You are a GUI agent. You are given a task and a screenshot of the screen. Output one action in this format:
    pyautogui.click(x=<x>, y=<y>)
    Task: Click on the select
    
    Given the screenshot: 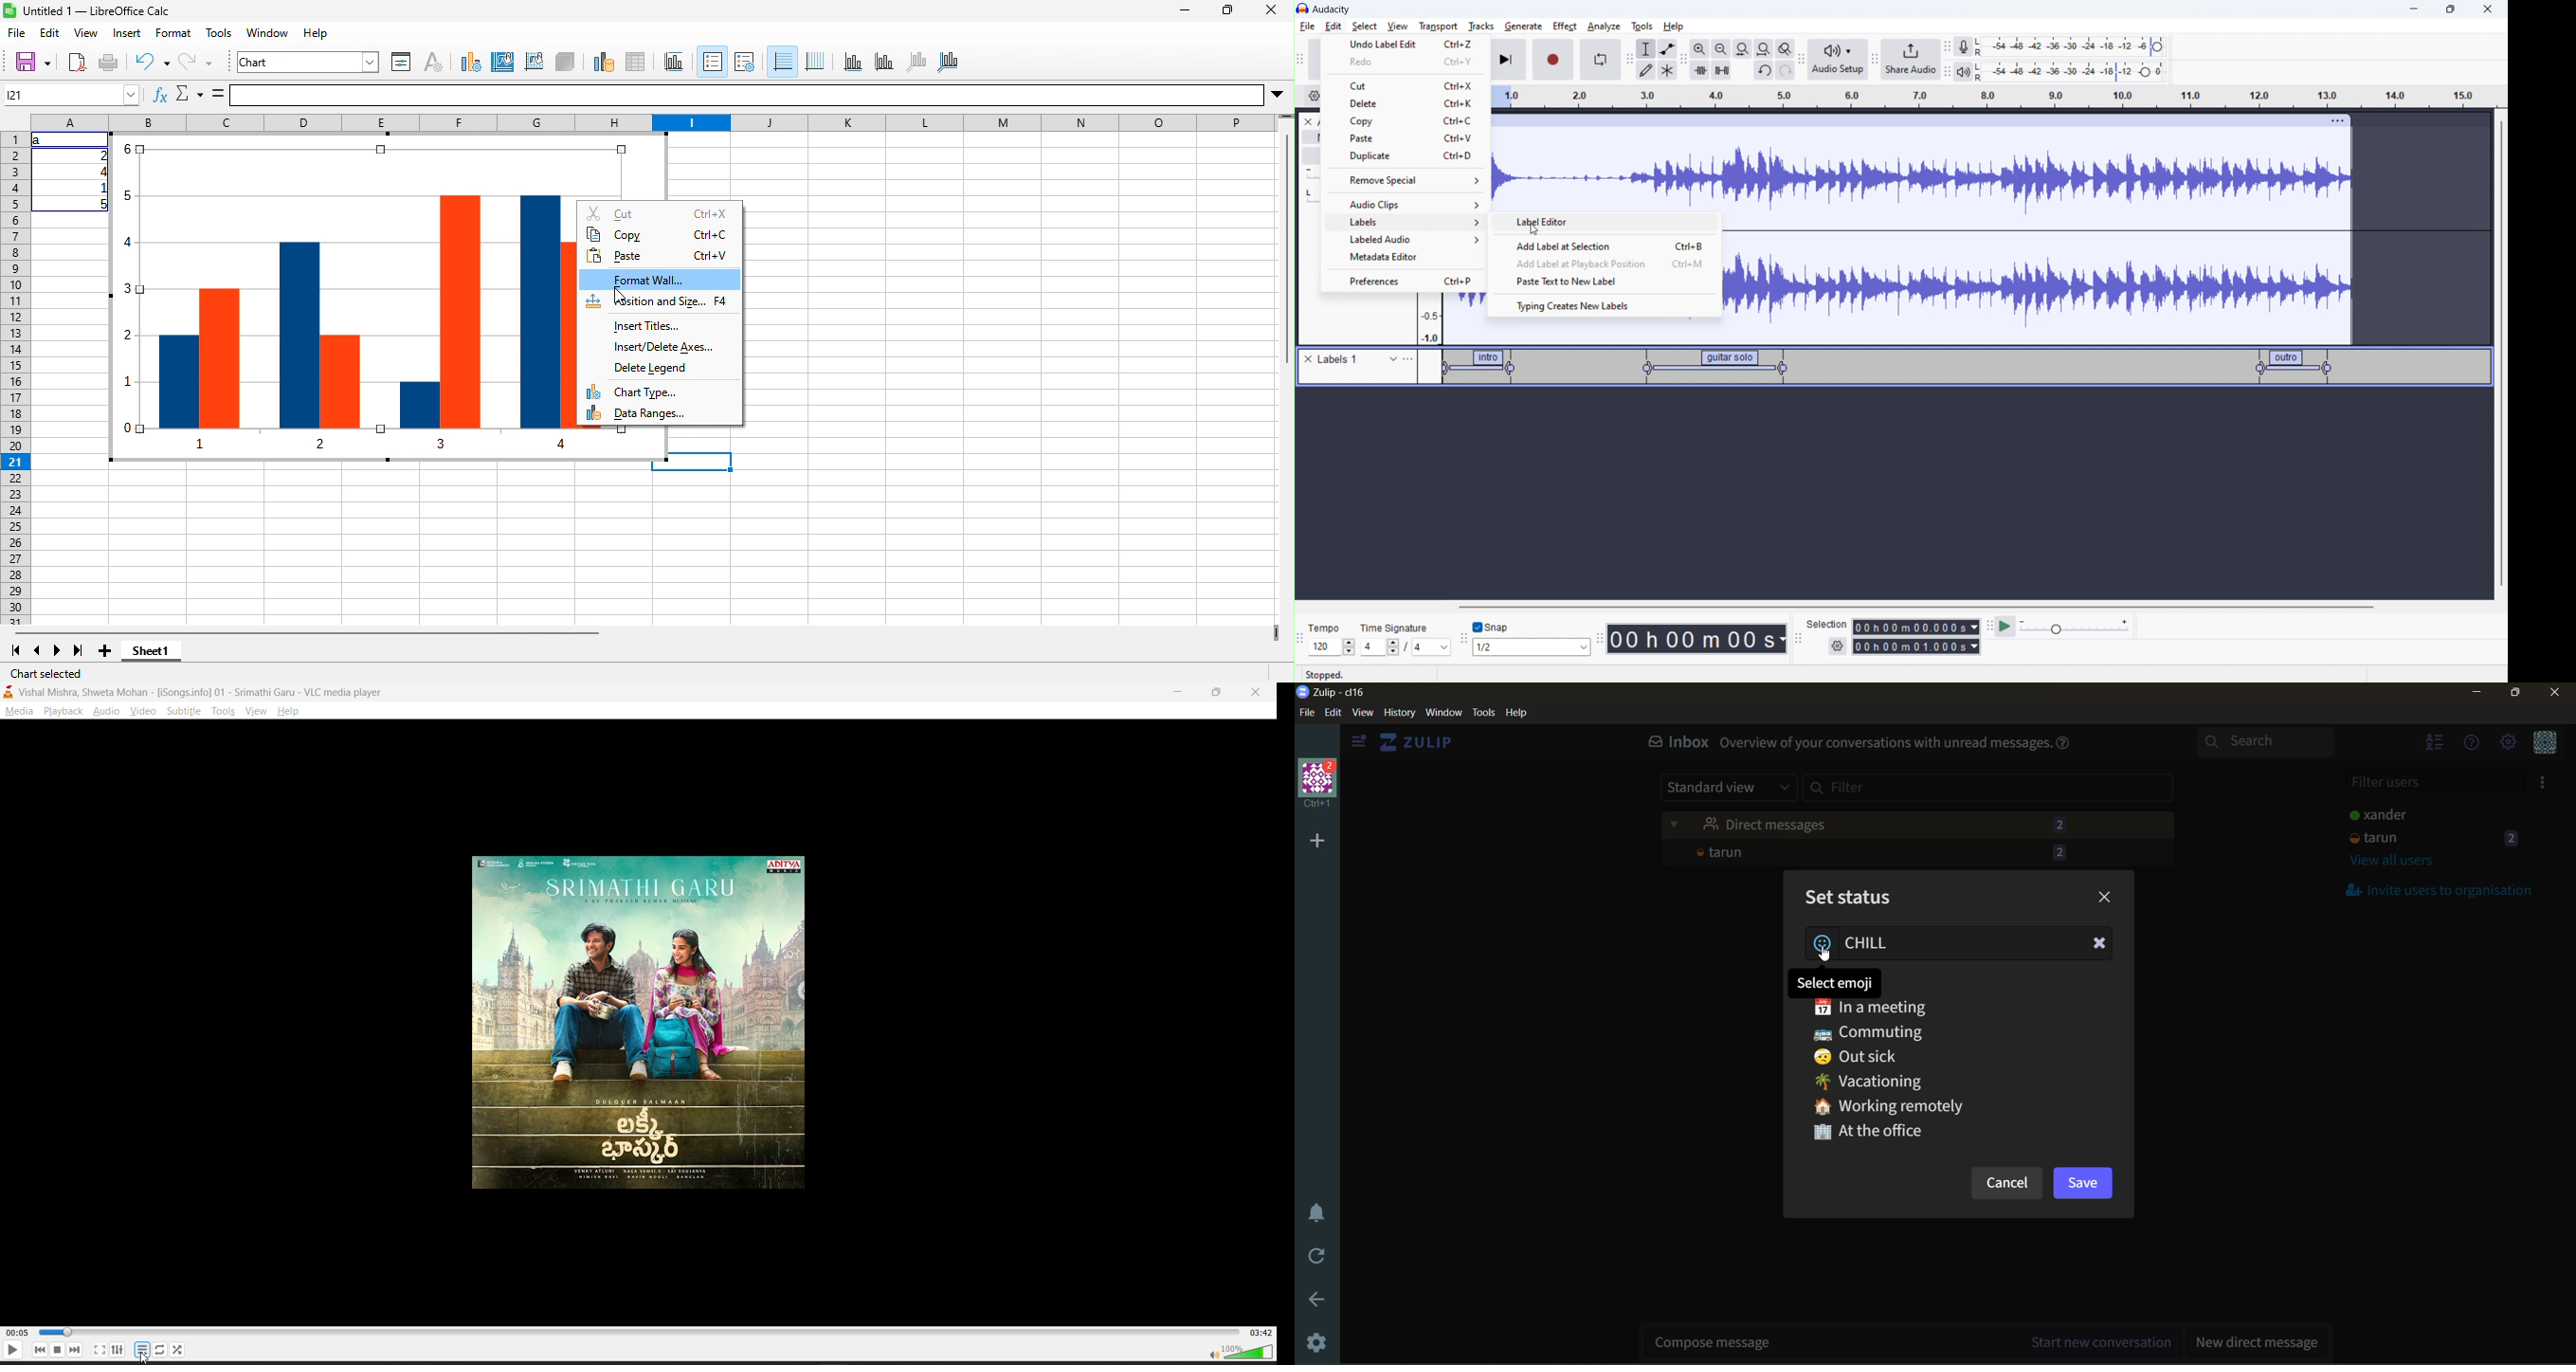 What is the action you would take?
    pyautogui.click(x=1364, y=26)
    